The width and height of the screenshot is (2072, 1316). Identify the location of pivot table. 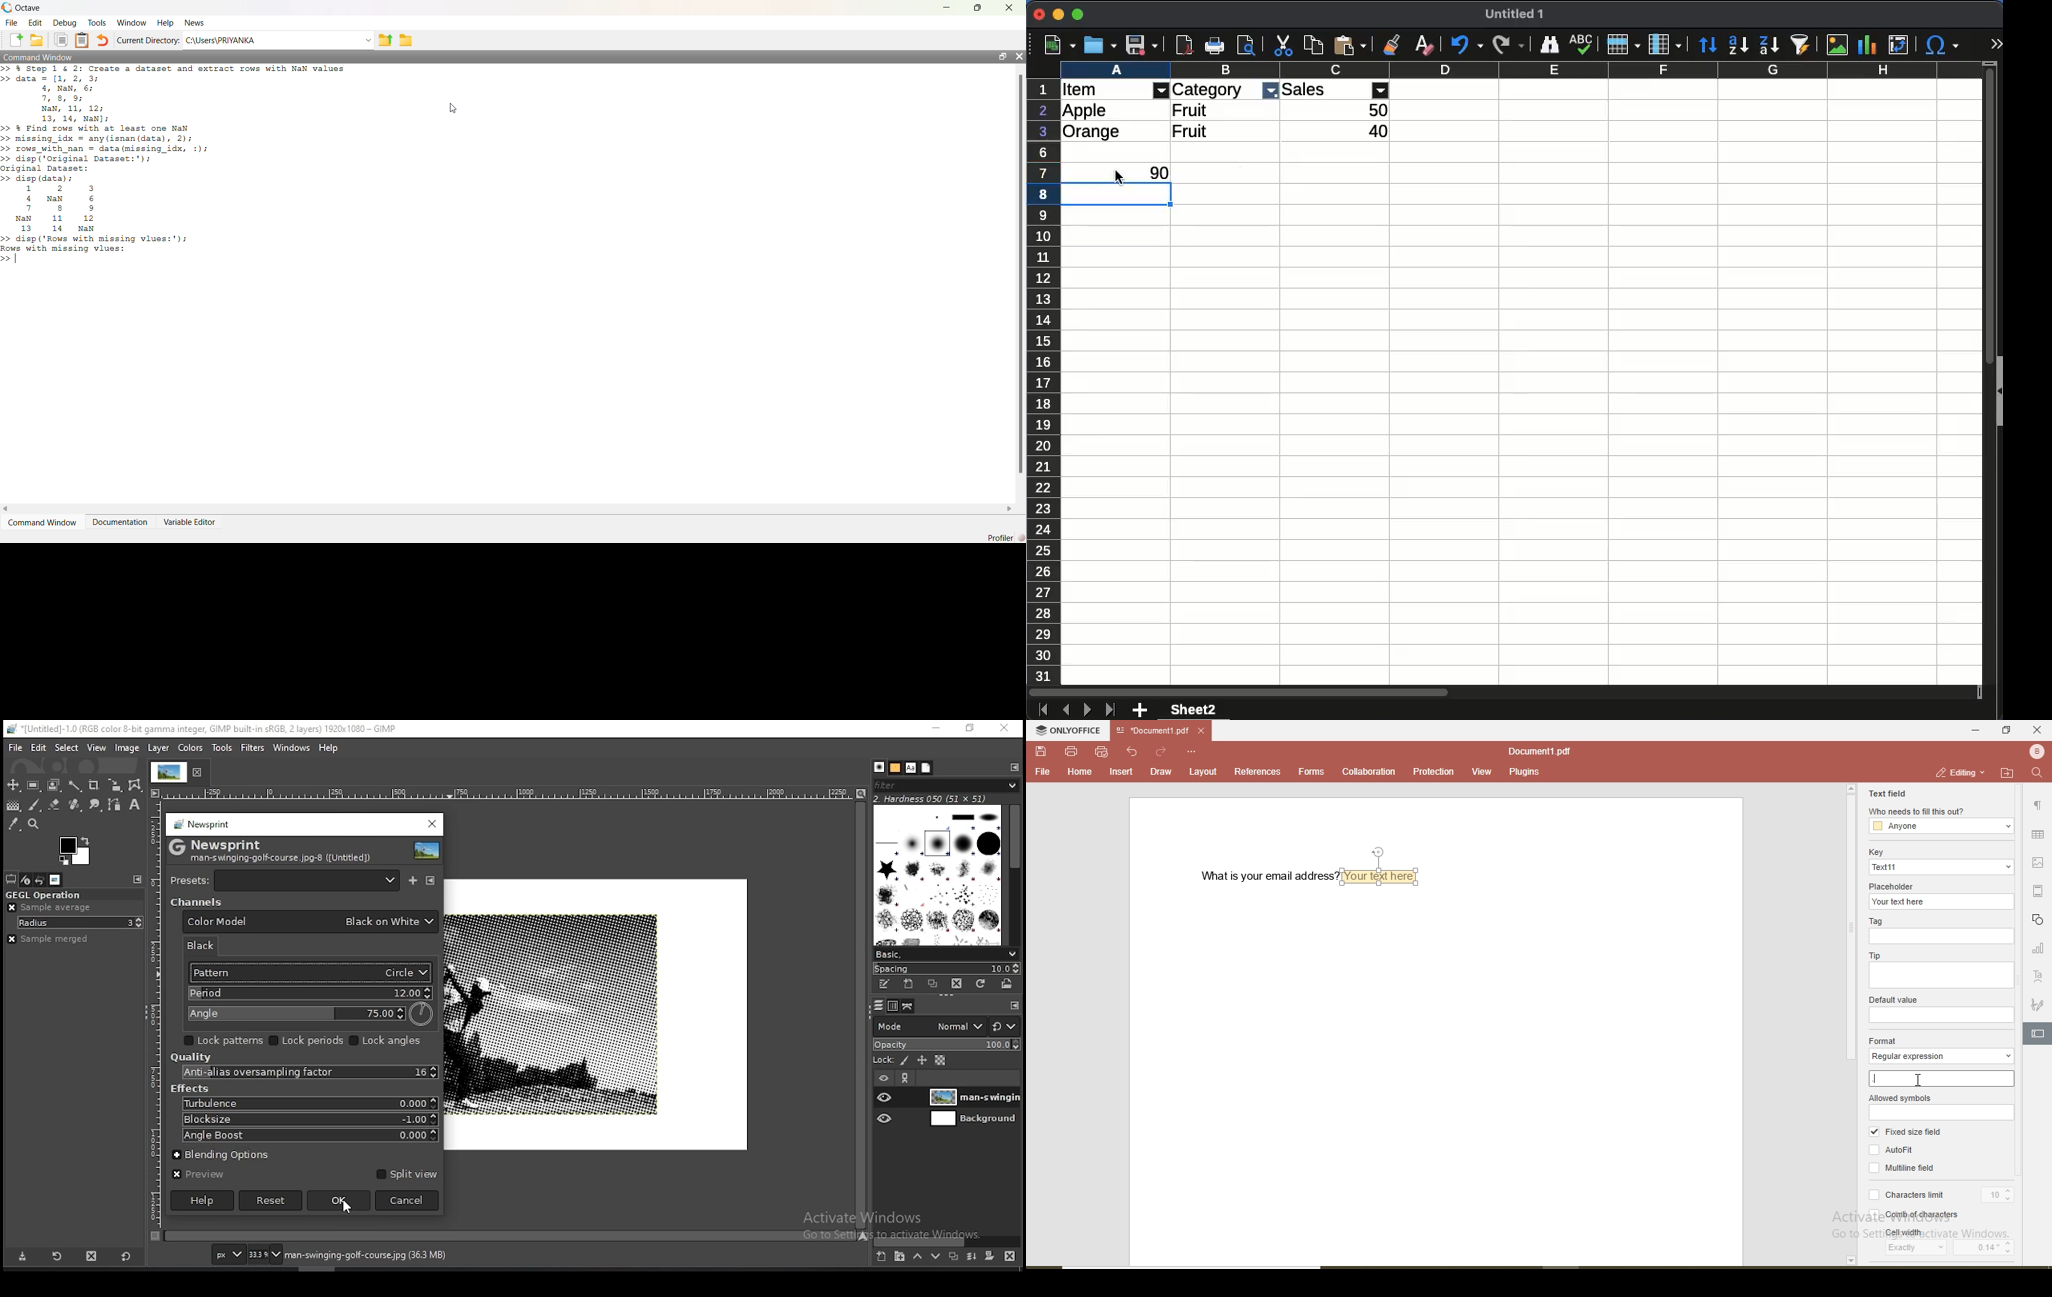
(1902, 42).